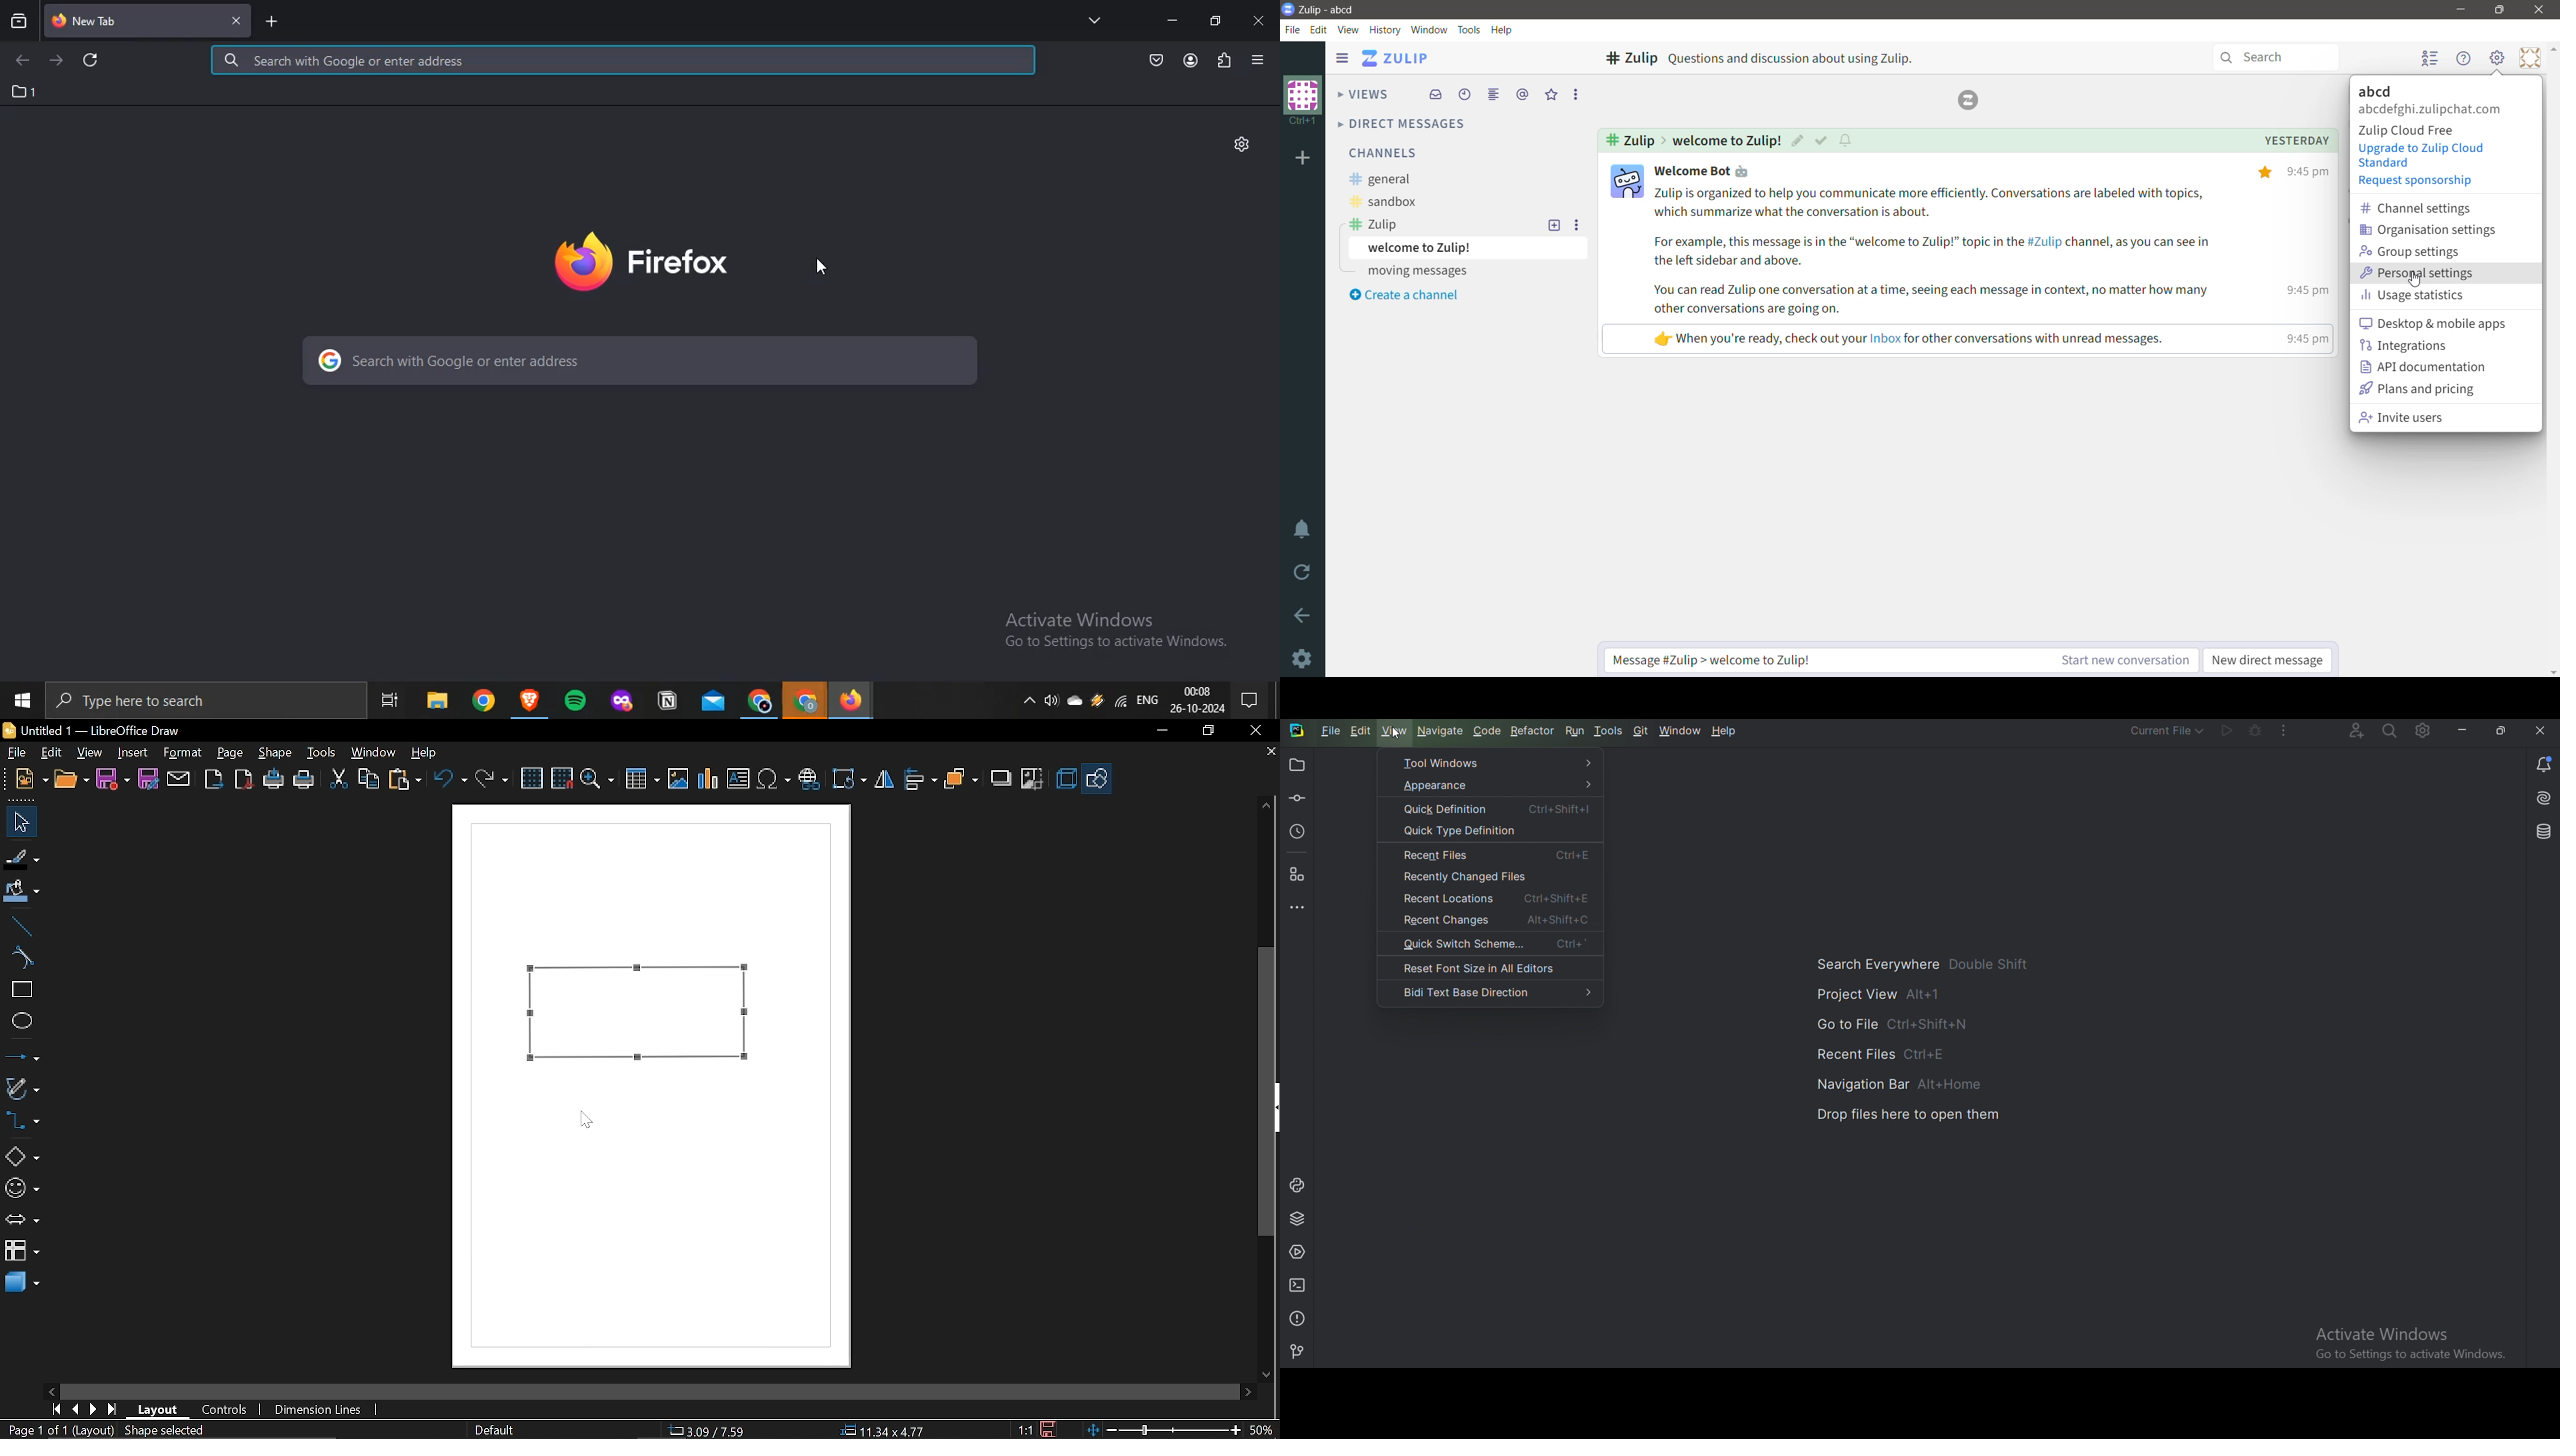 The image size is (2576, 1456). Describe the element at coordinates (1267, 1371) in the screenshot. I see `Move down` at that location.